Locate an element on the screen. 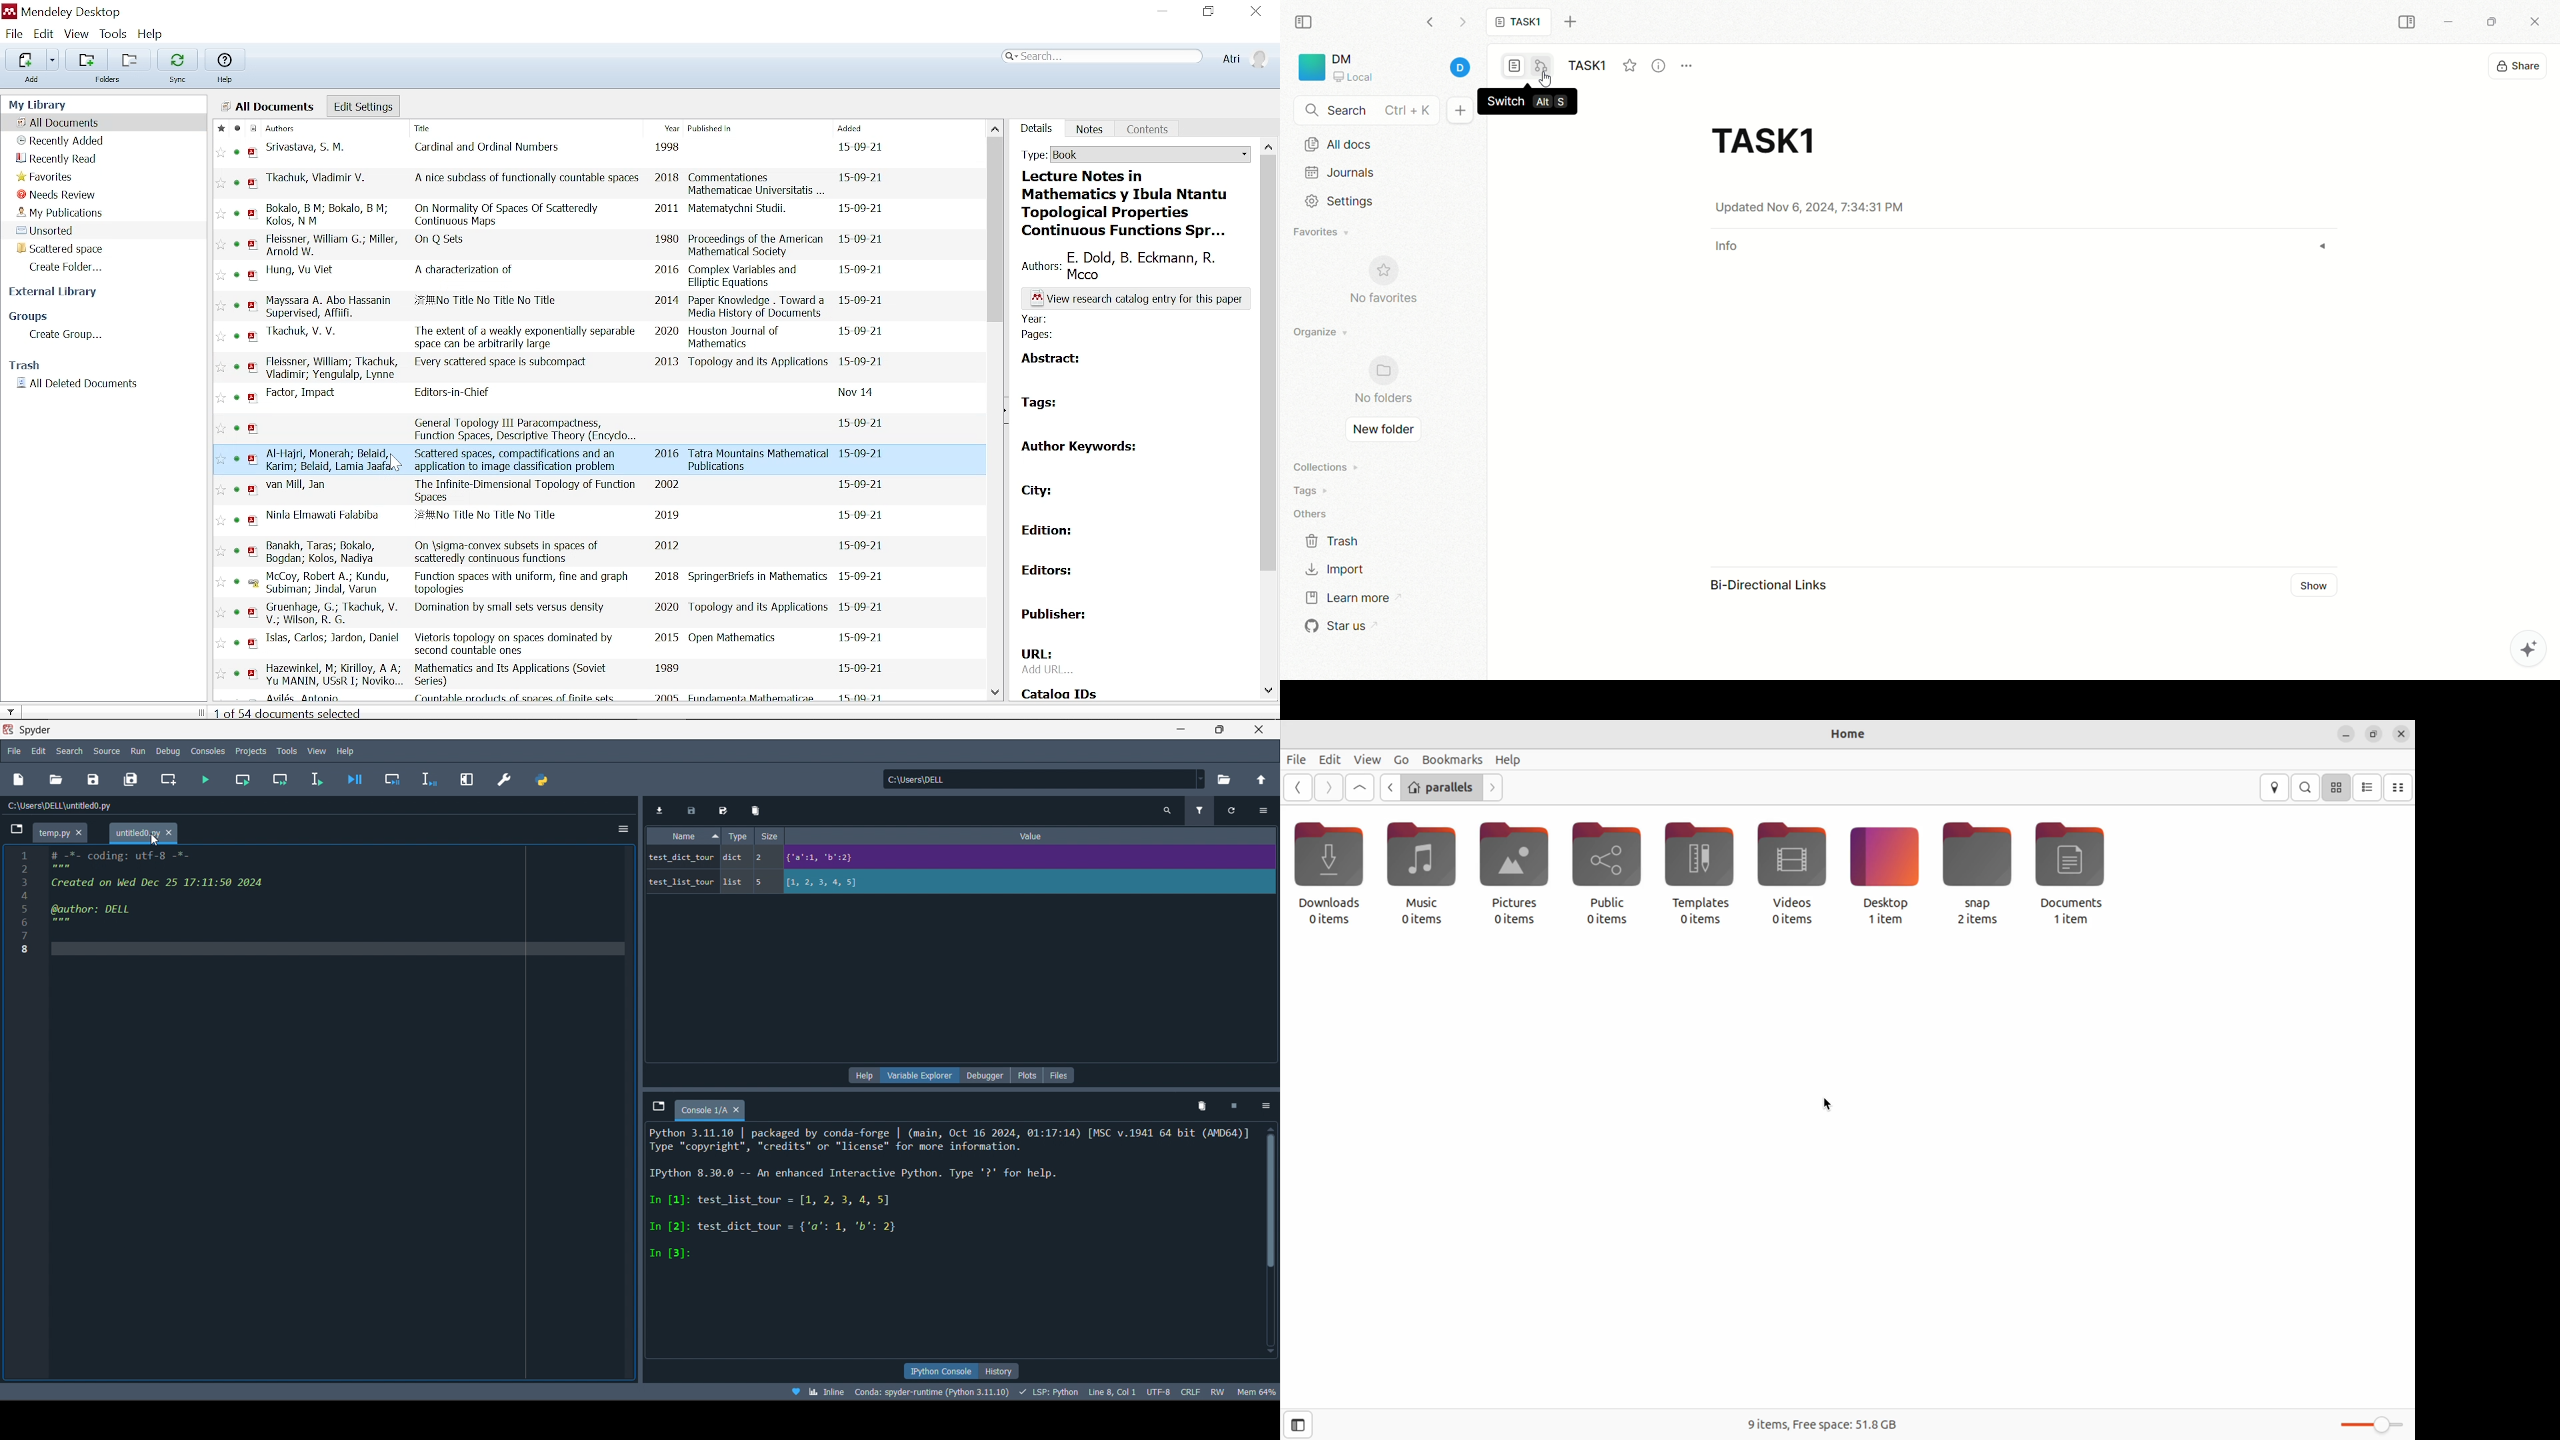 This screenshot has width=2576, height=1456. All deleted documents is located at coordinates (78, 384).